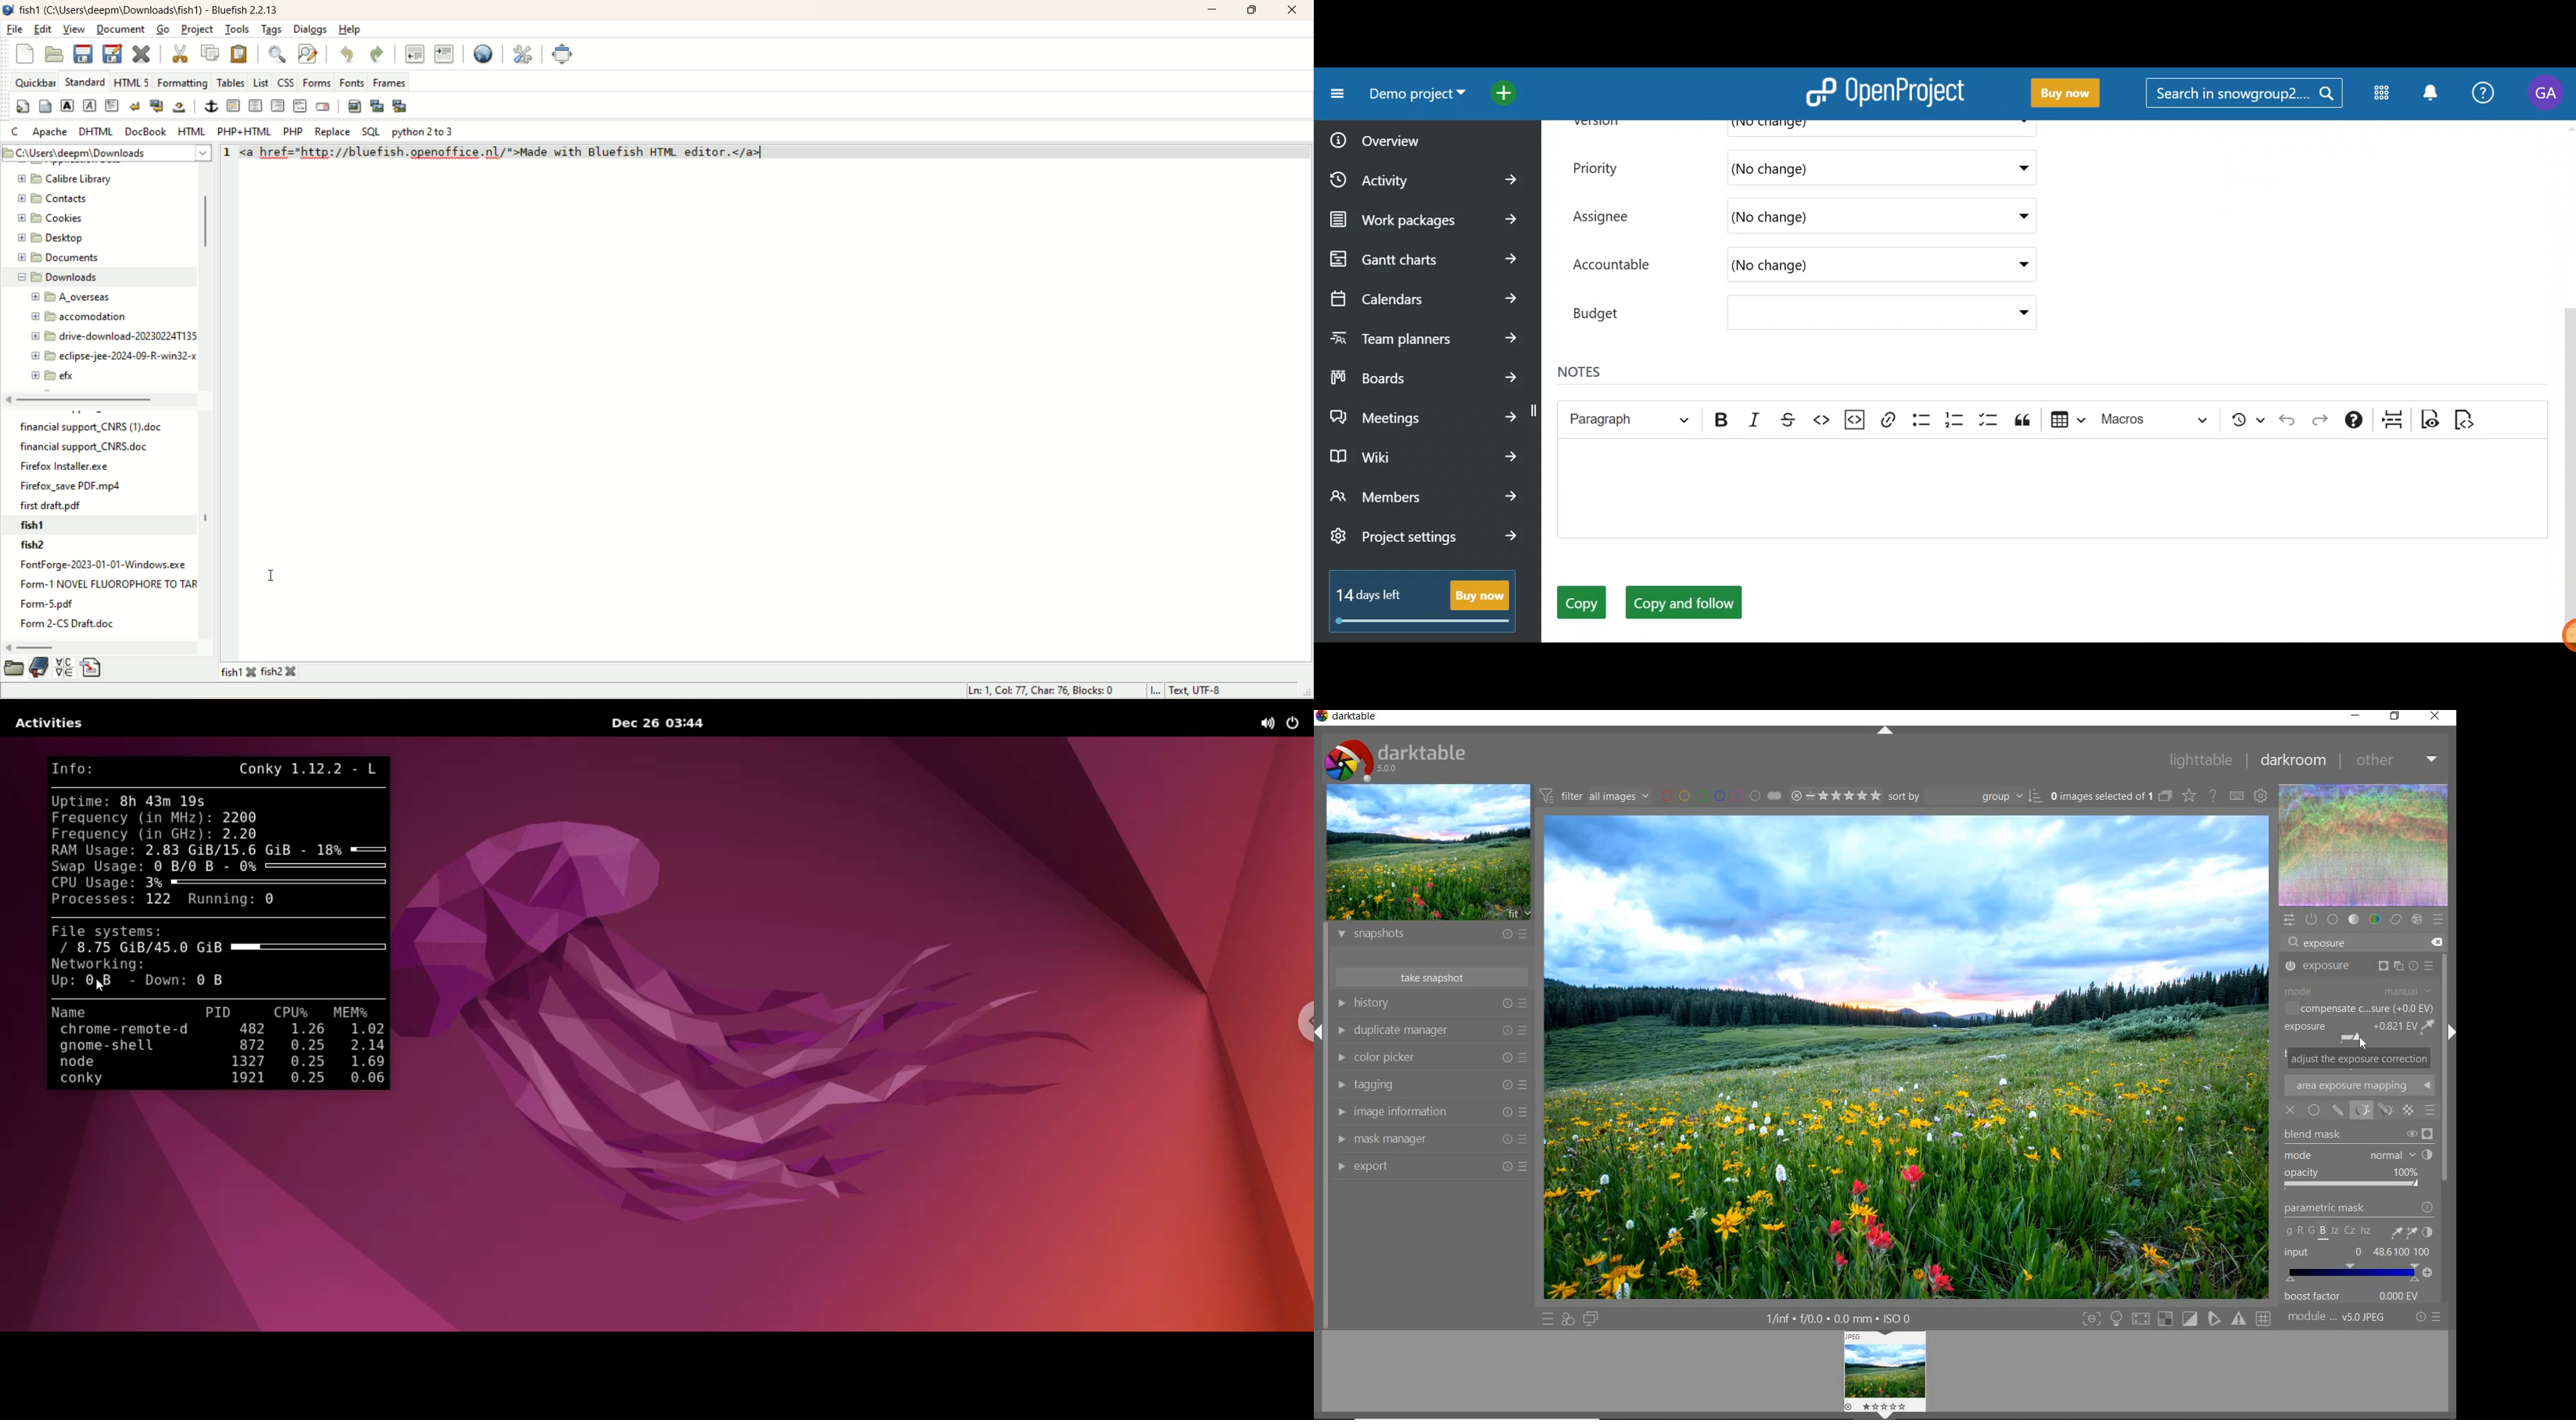  What do you see at coordinates (182, 53) in the screenshot?
I see `cut` at bounding box center [182, 53].